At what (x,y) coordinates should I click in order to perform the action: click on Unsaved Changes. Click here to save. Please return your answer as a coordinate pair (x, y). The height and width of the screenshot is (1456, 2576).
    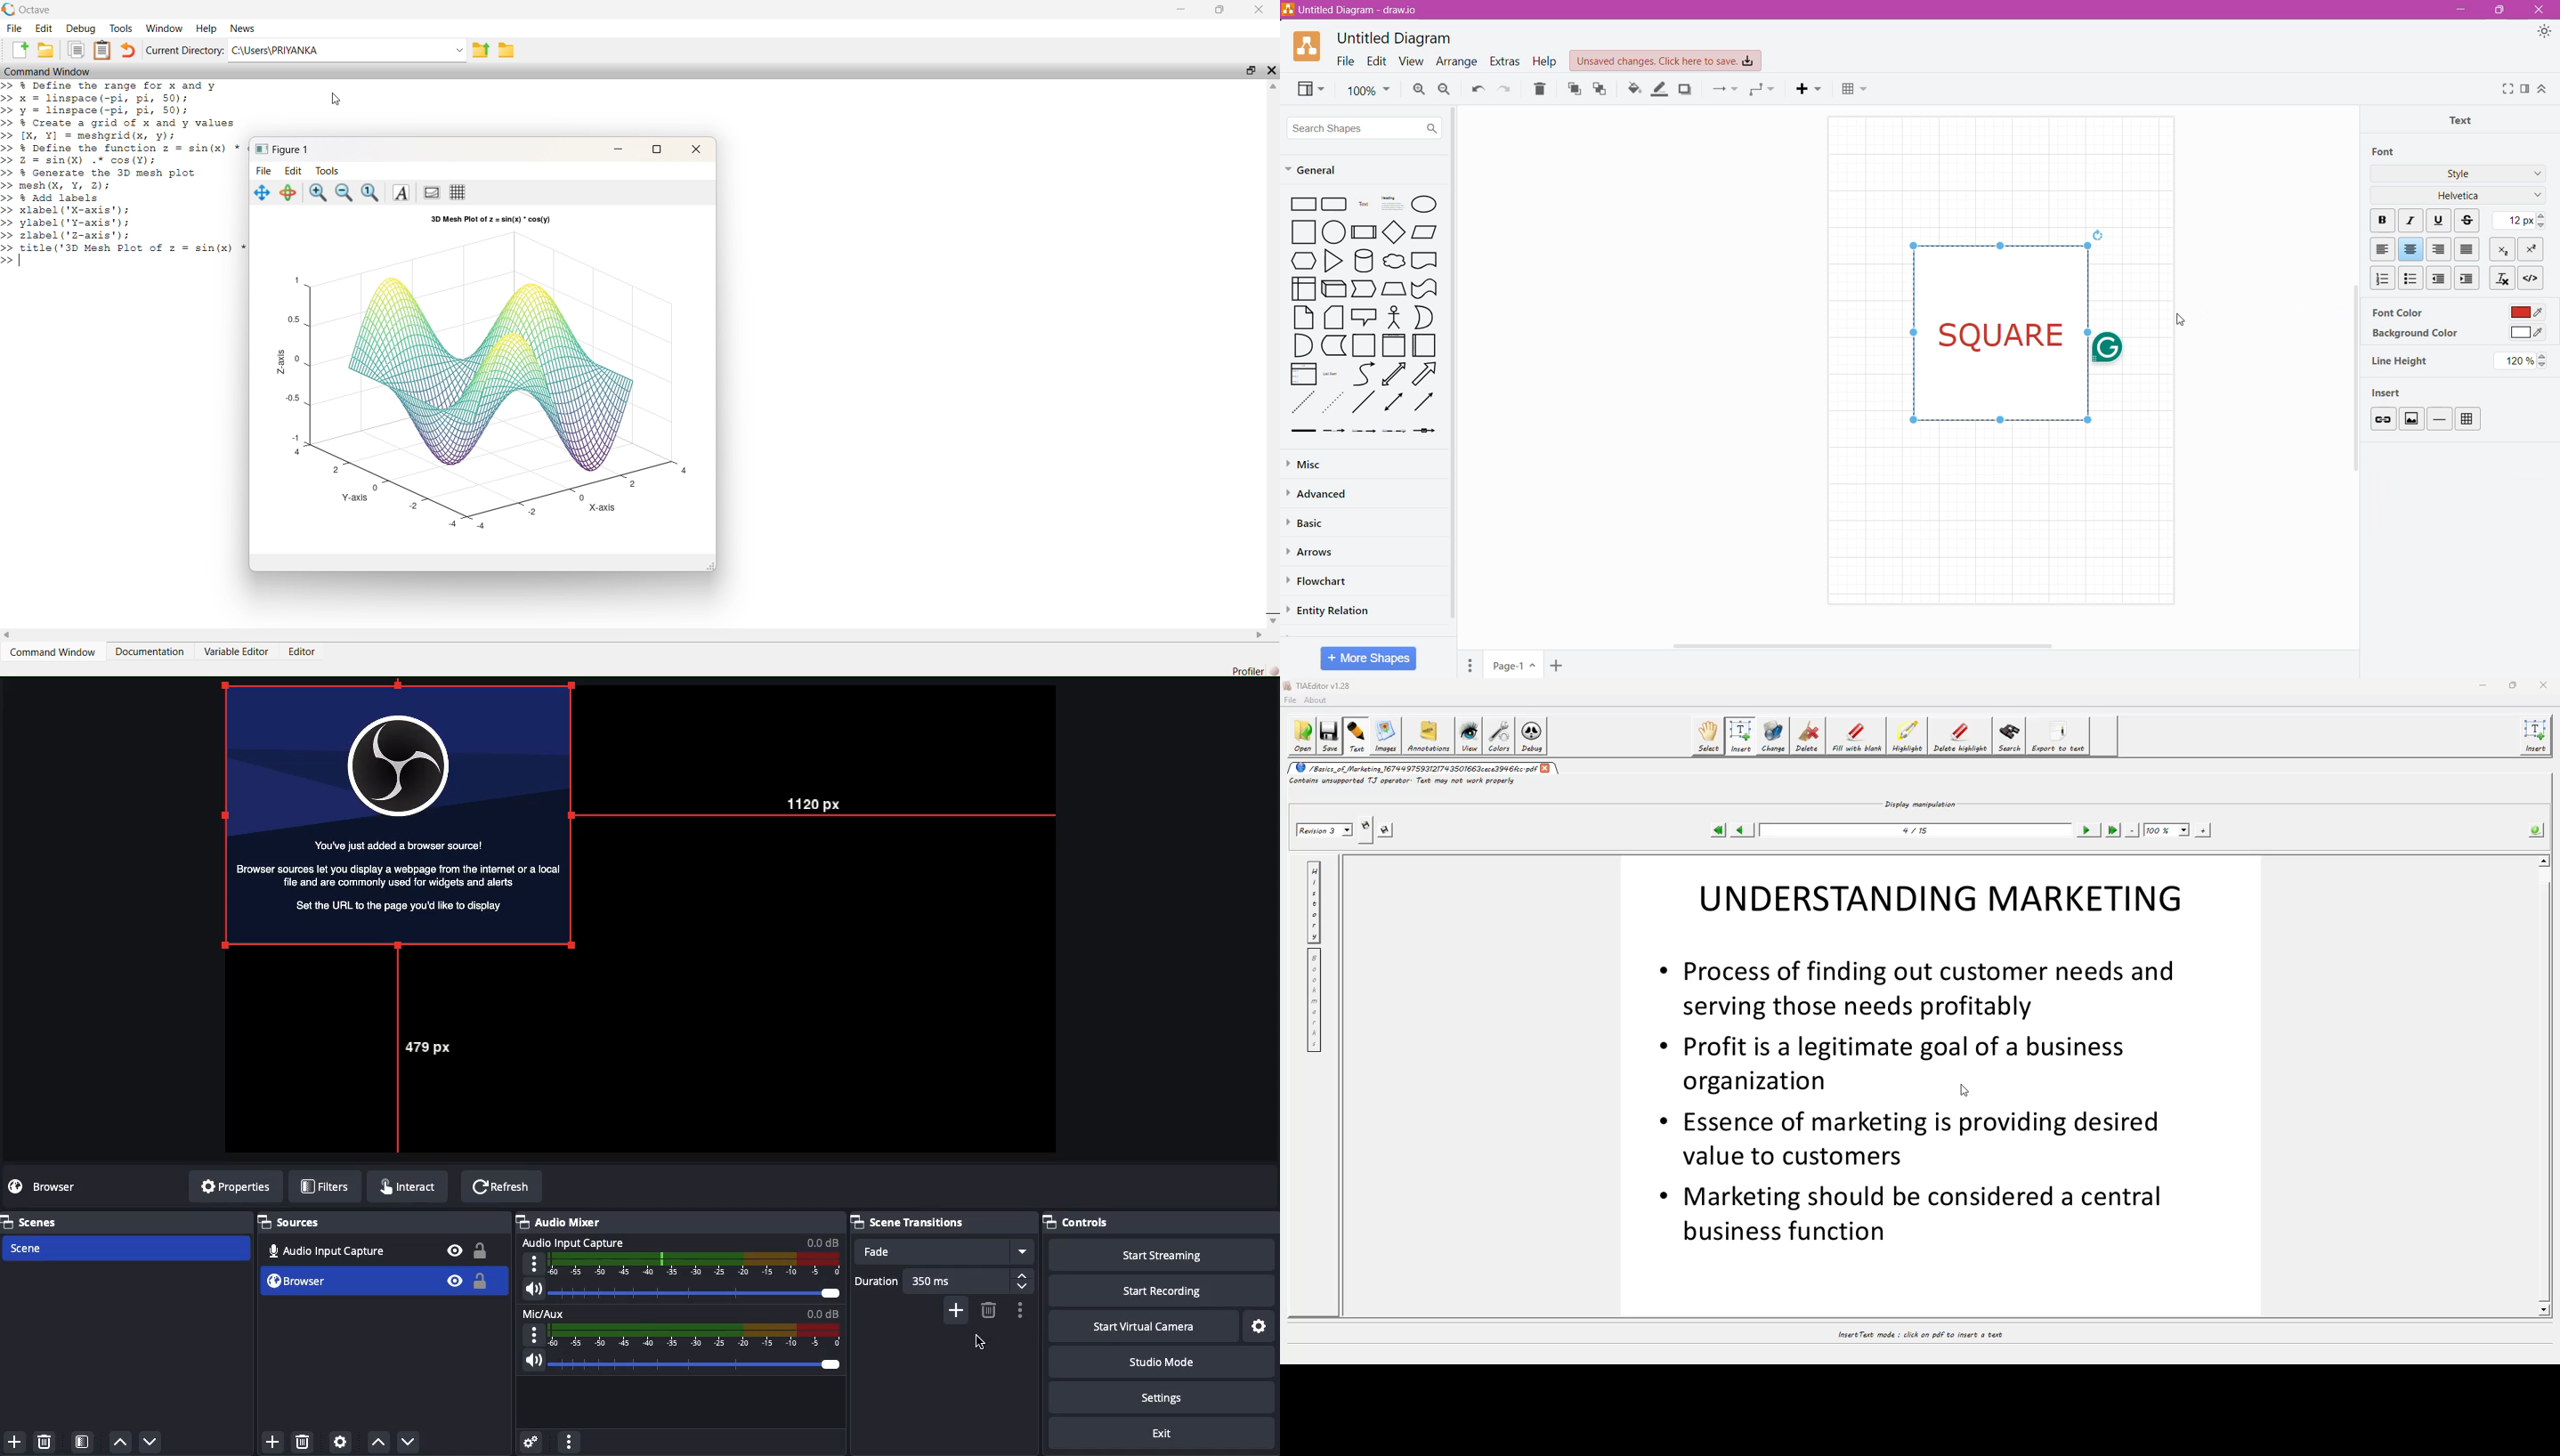
    Looking at the image, I should click on (1666, 61).